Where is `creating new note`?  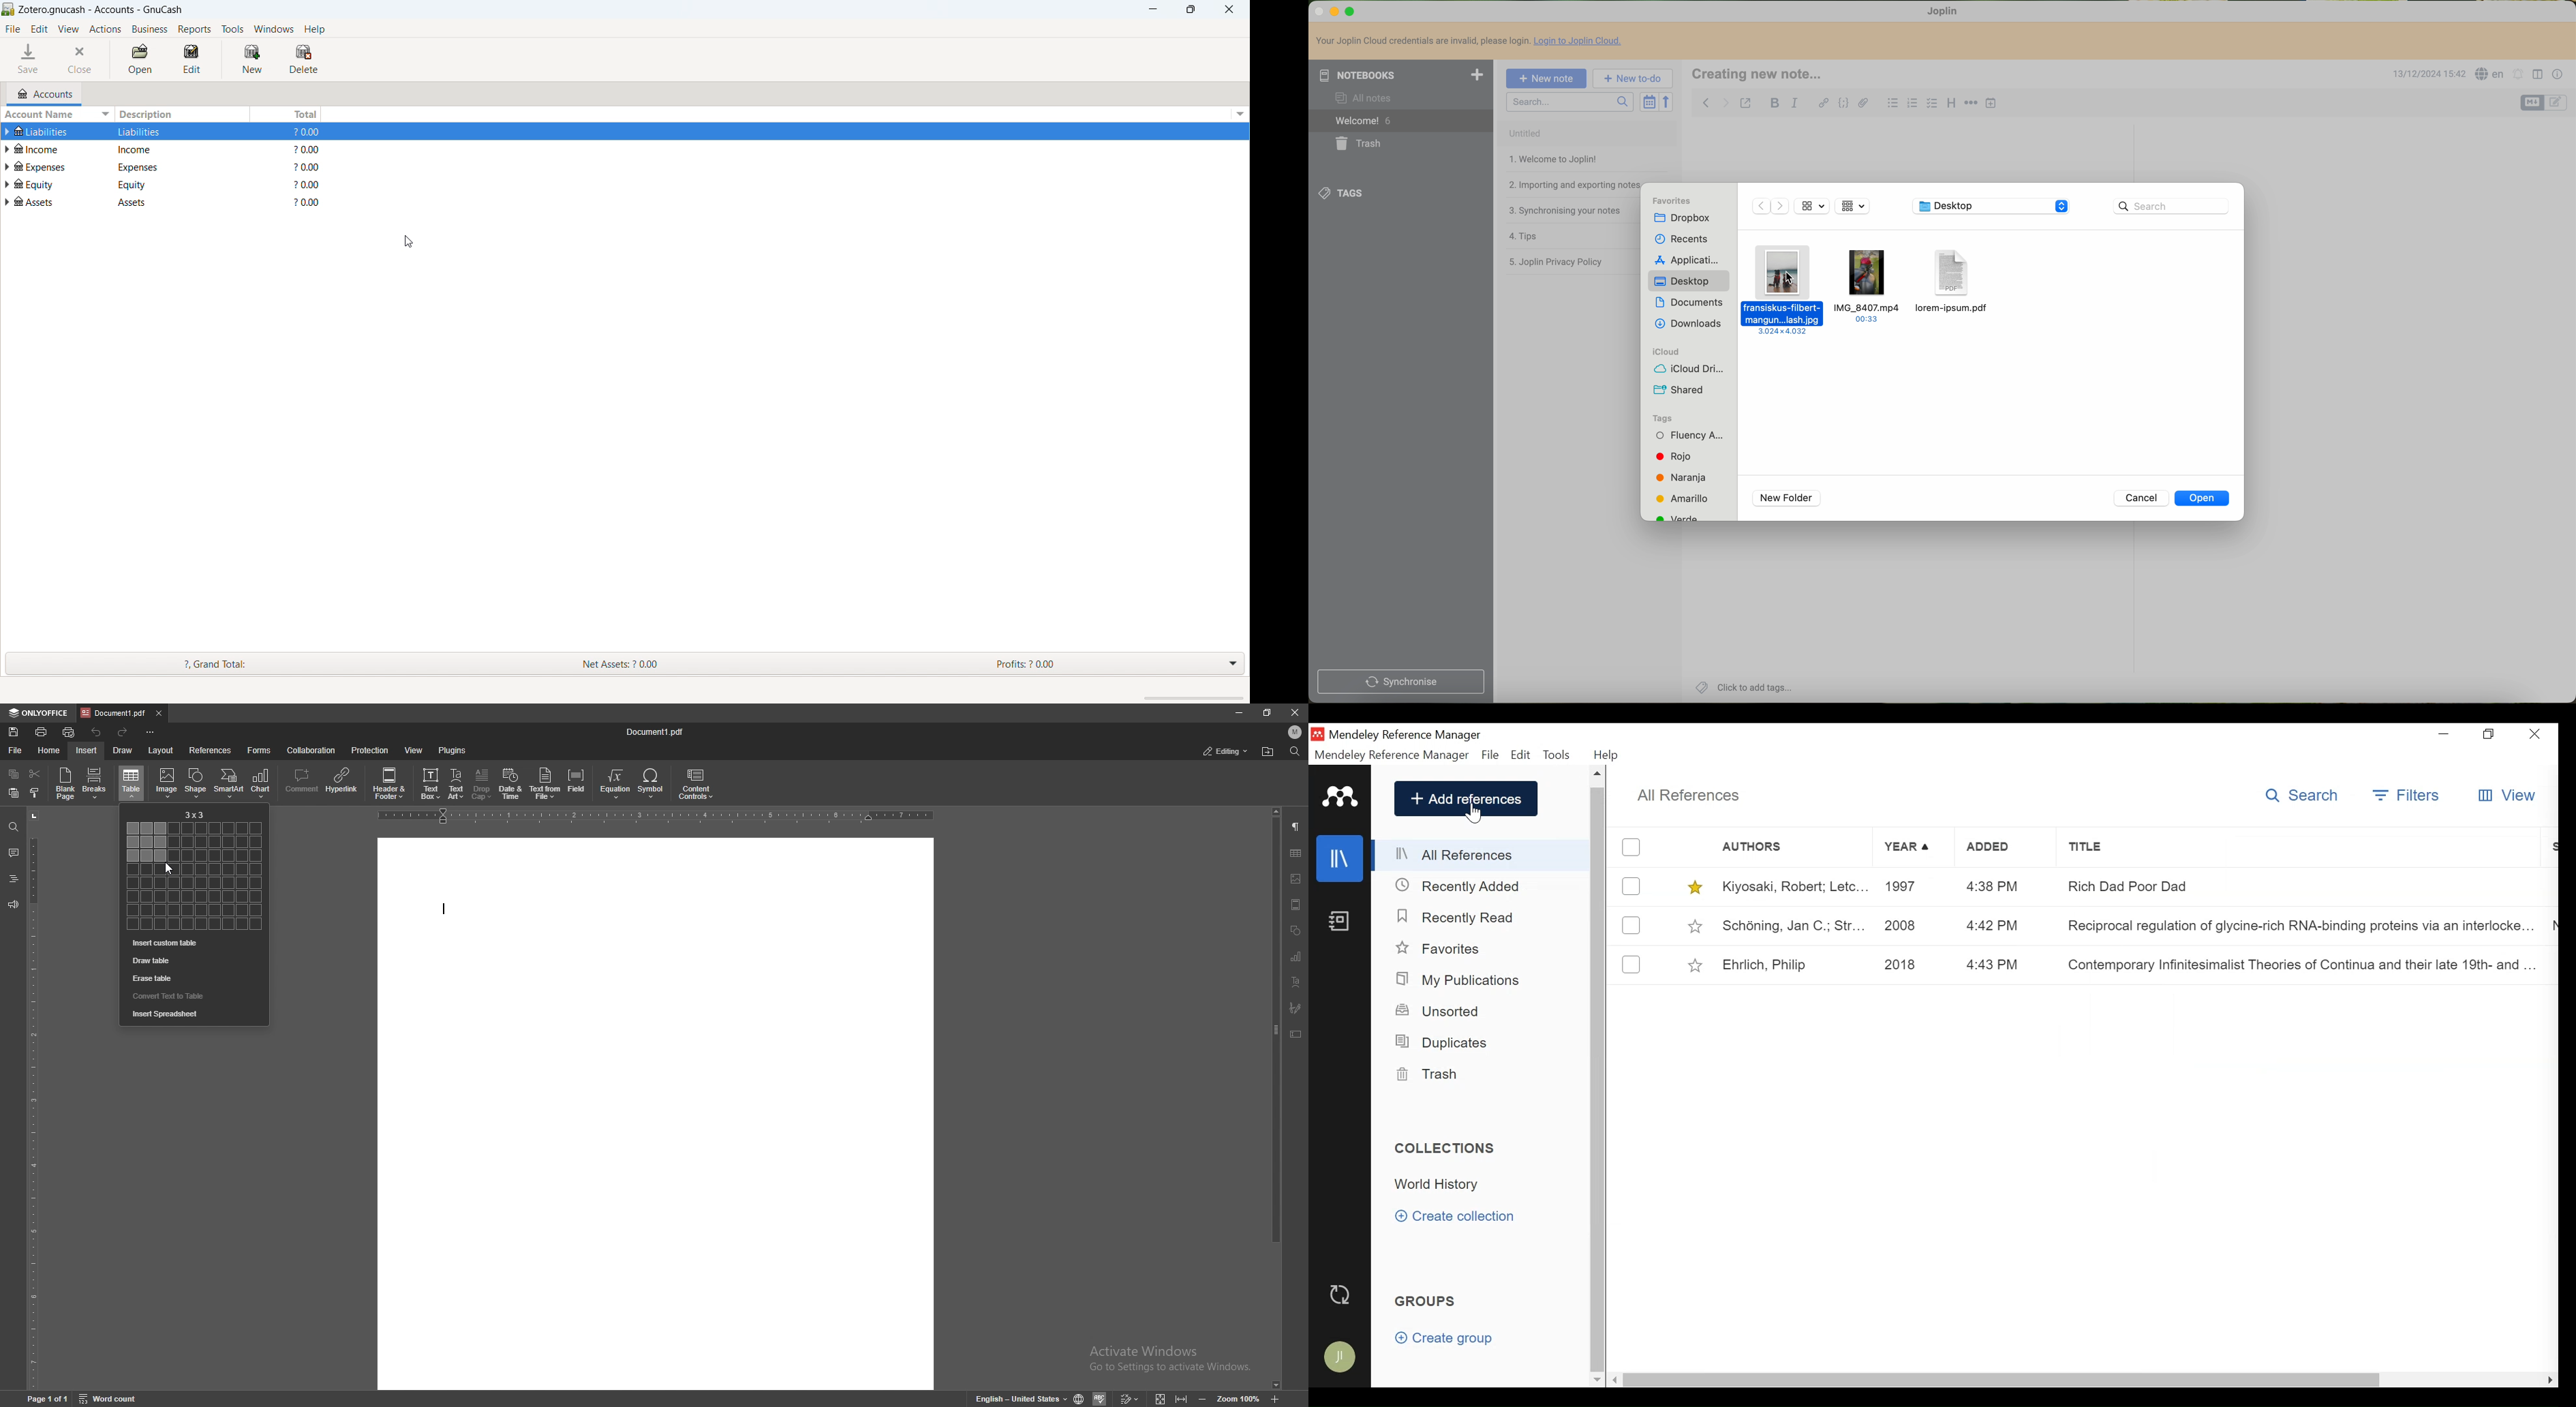
creating new note is located at coordinates (1763, 74).